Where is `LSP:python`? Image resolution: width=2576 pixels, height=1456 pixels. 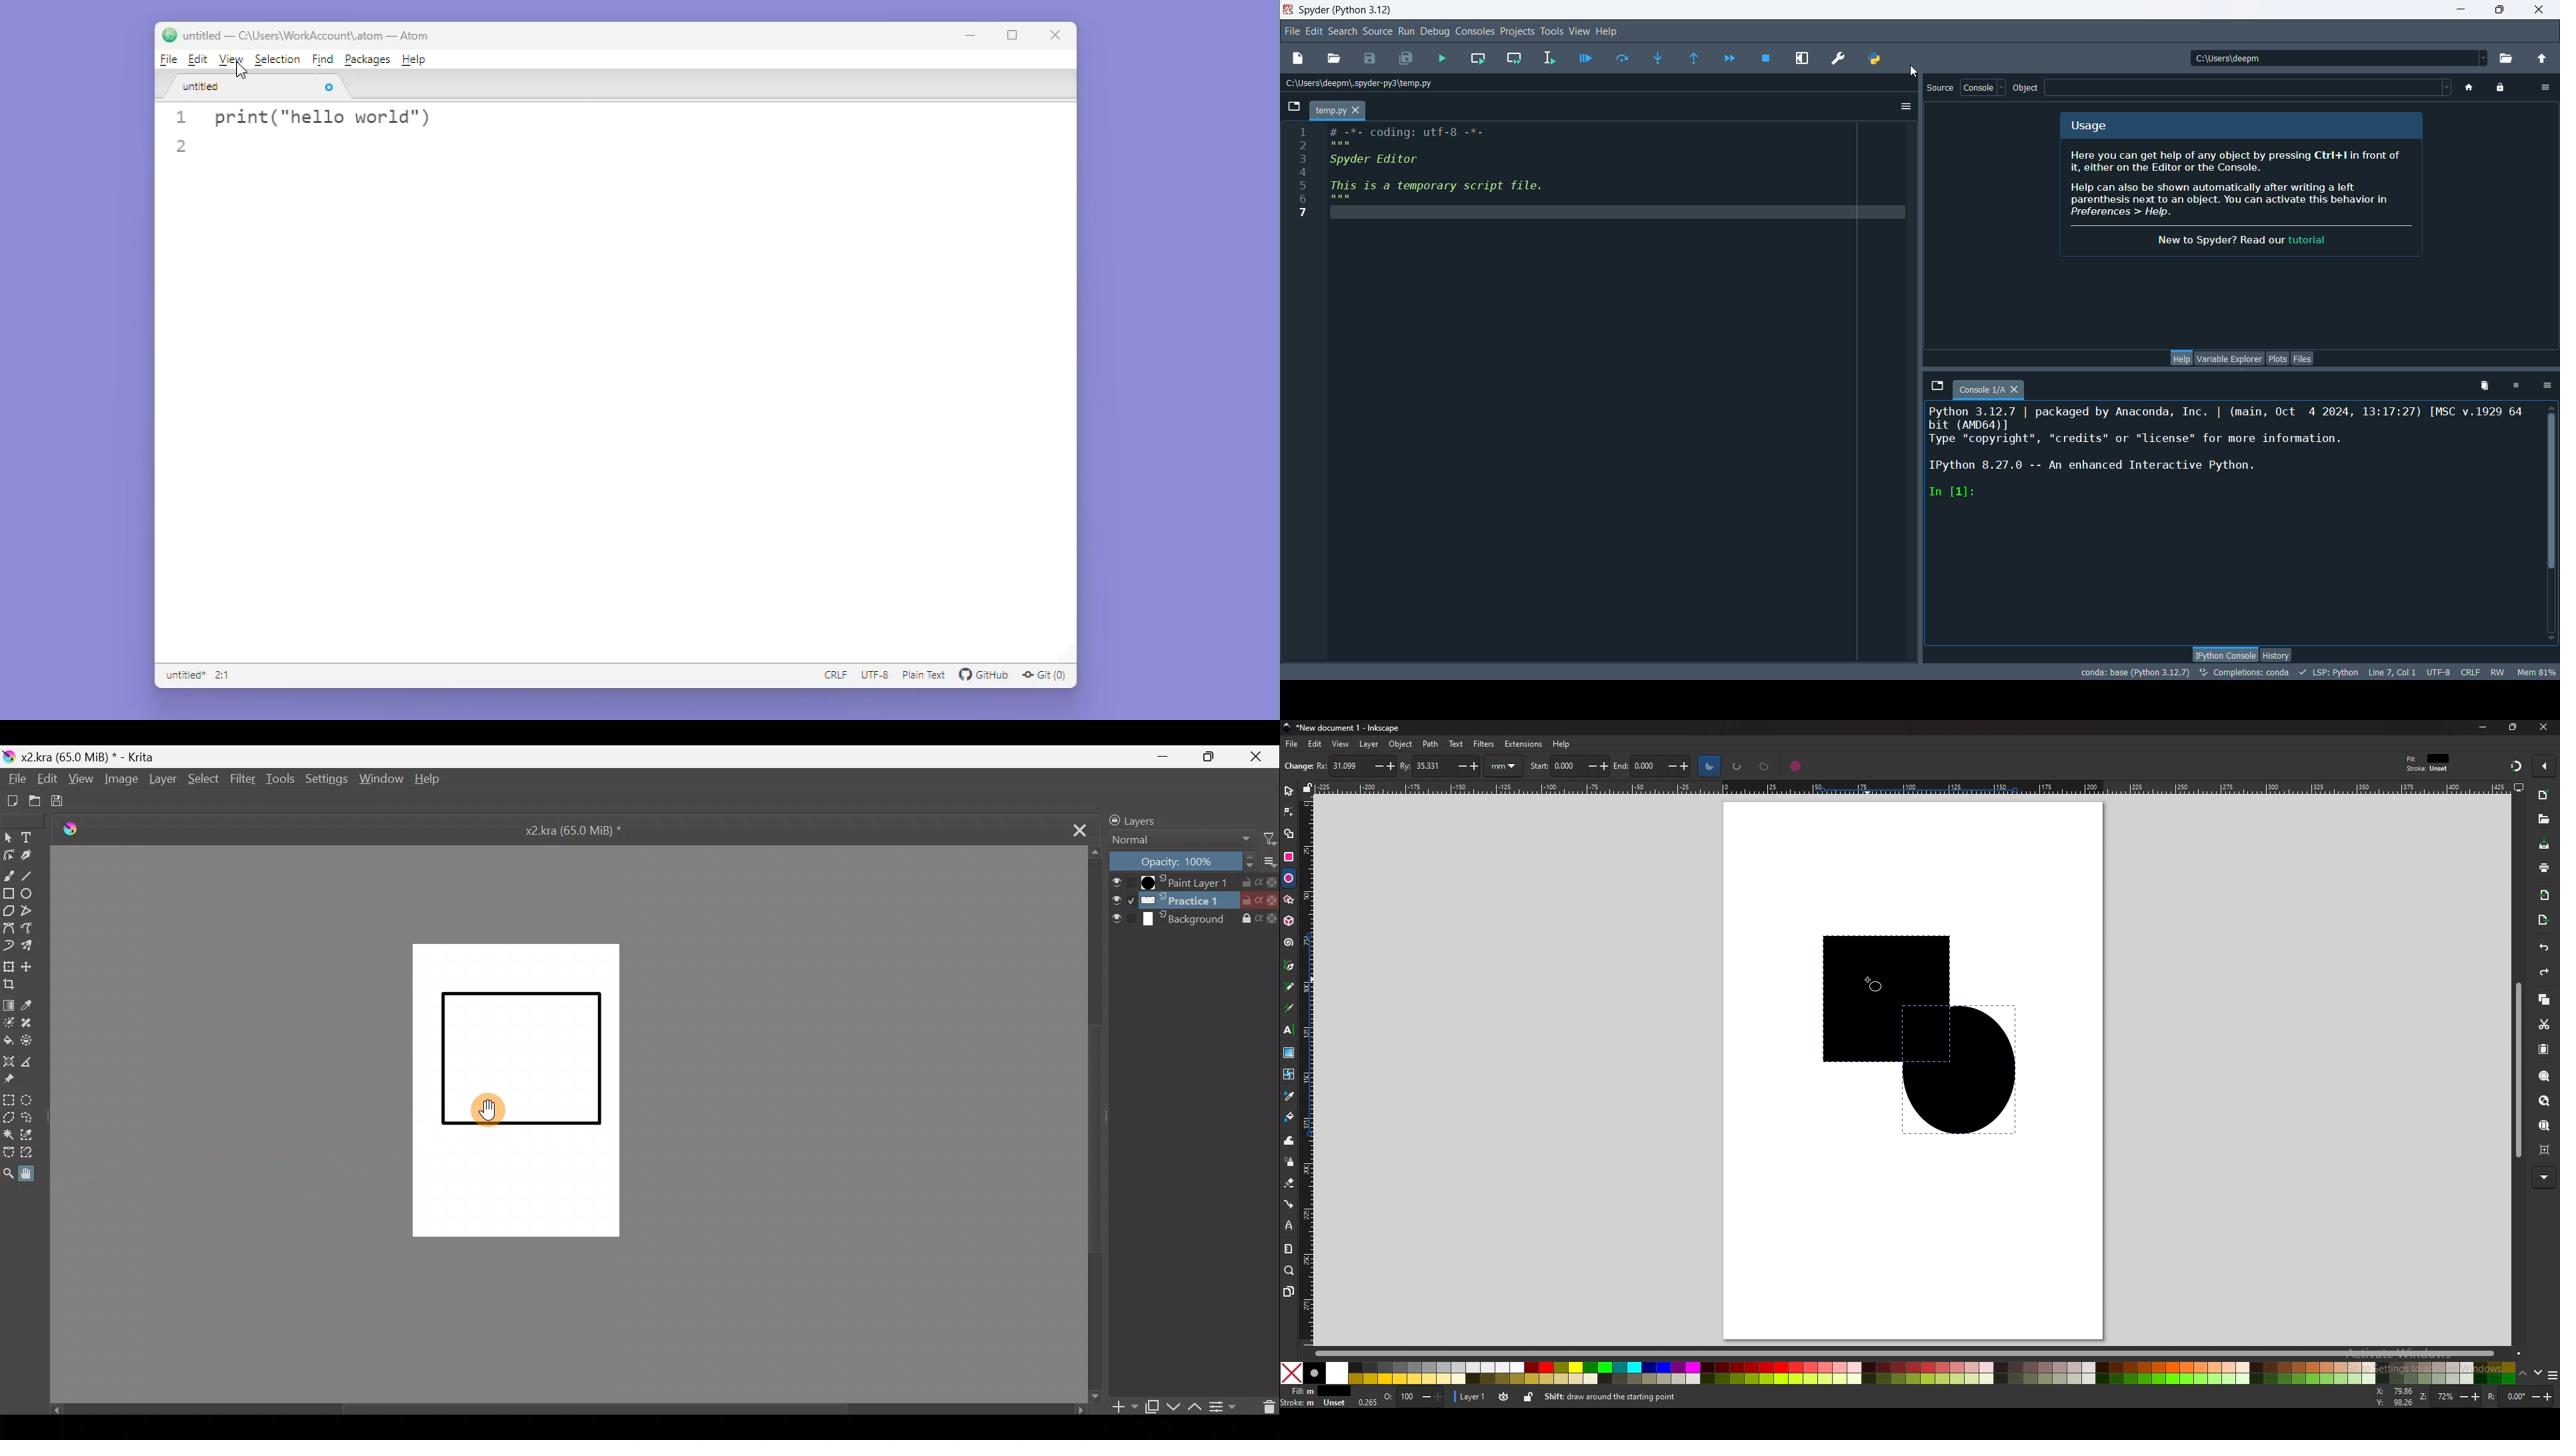
LSP:python is located at coordinates (2329, 672).